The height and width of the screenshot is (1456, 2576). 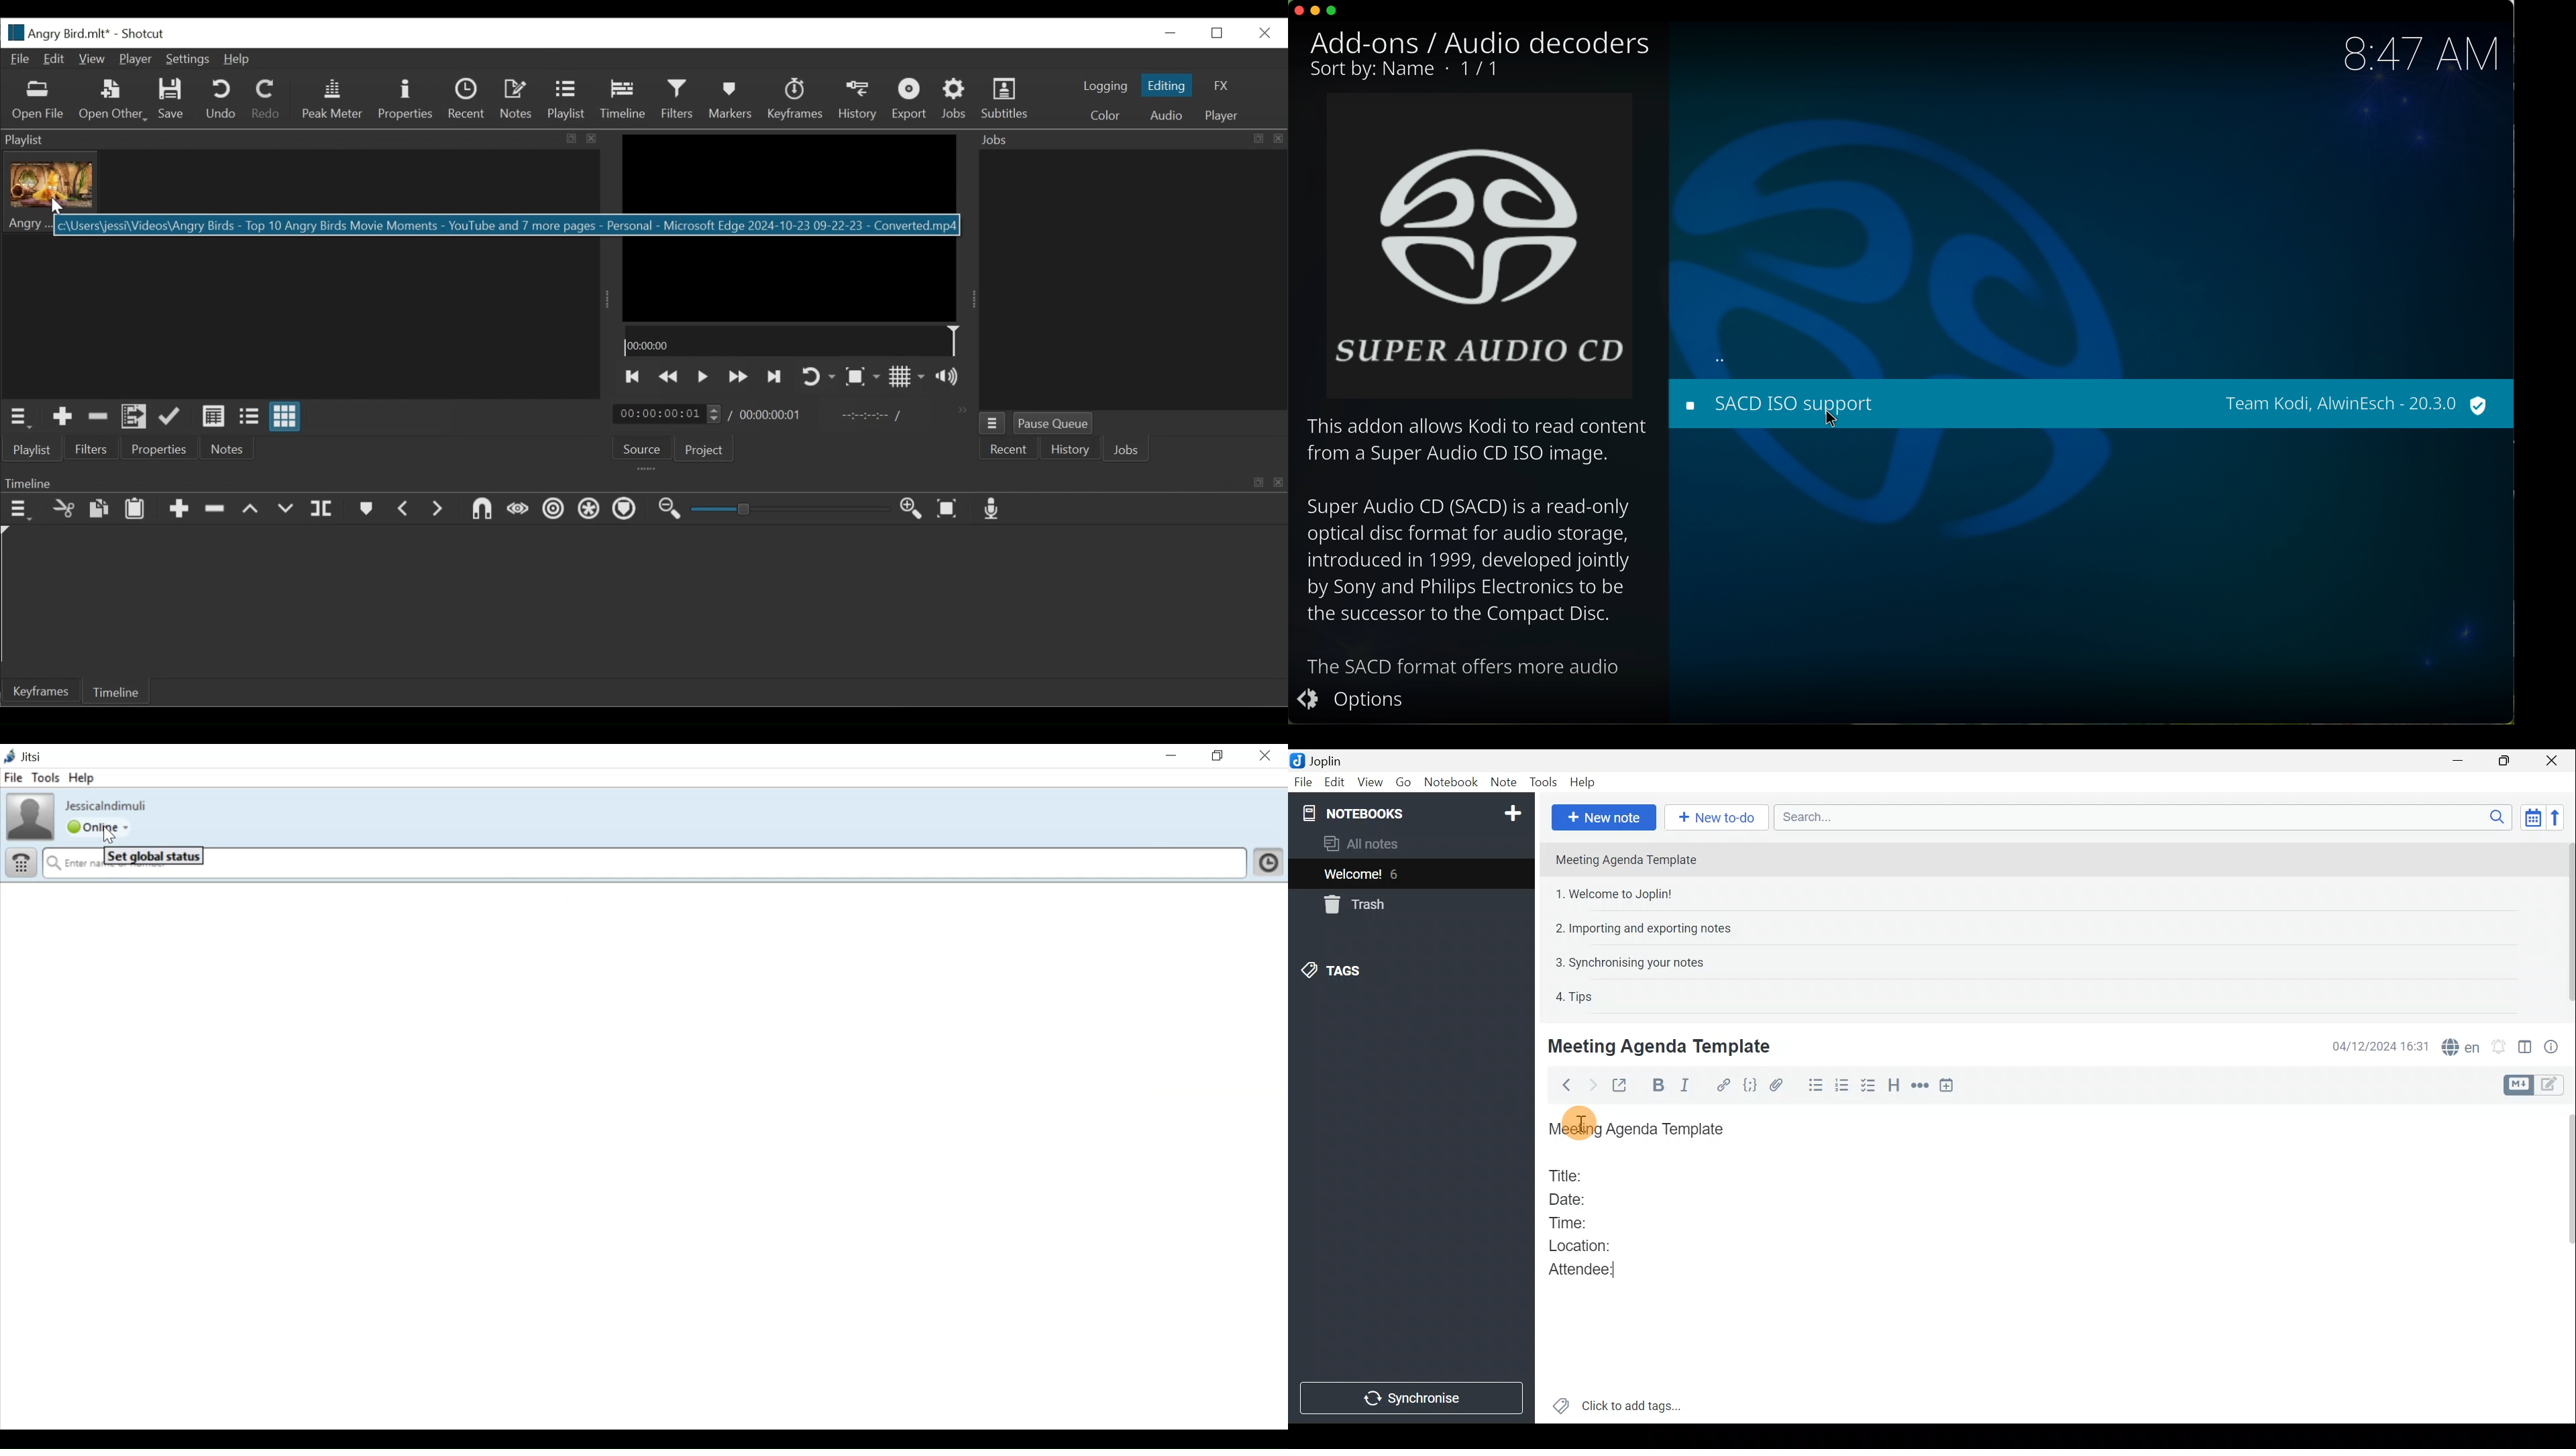 I want to click on Timeline, so click(x=623, y=100).